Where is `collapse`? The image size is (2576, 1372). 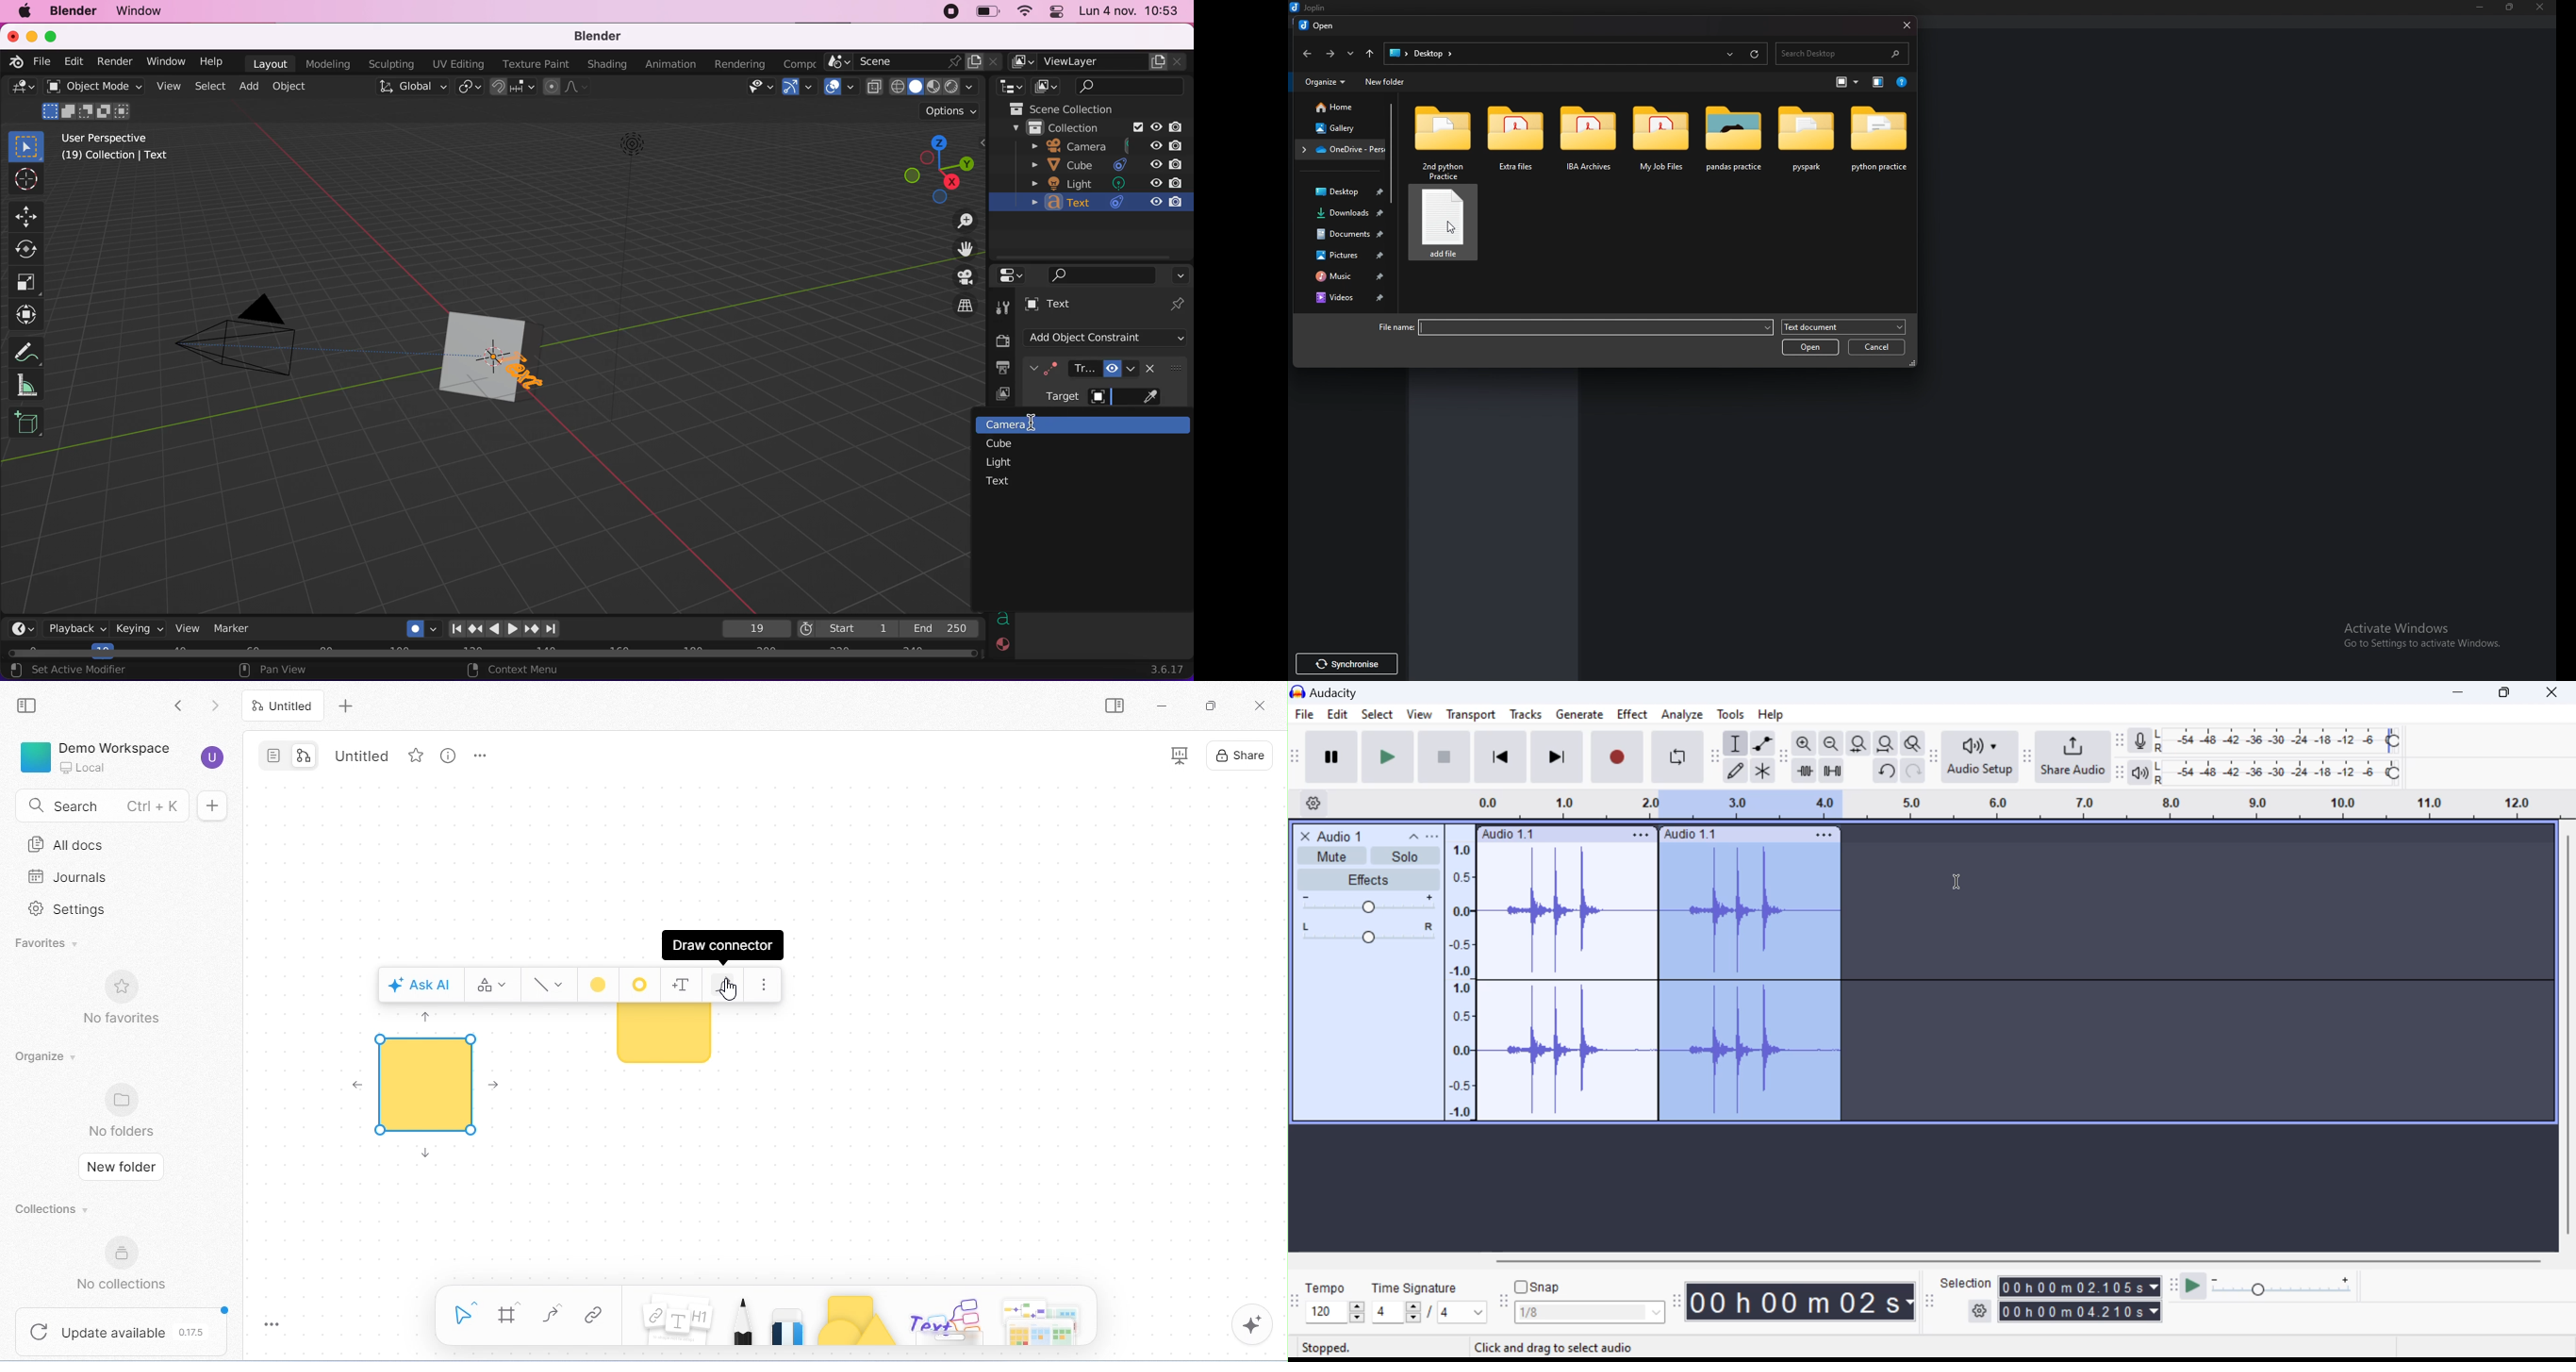
collapse is located at coordinates (1412, 835).